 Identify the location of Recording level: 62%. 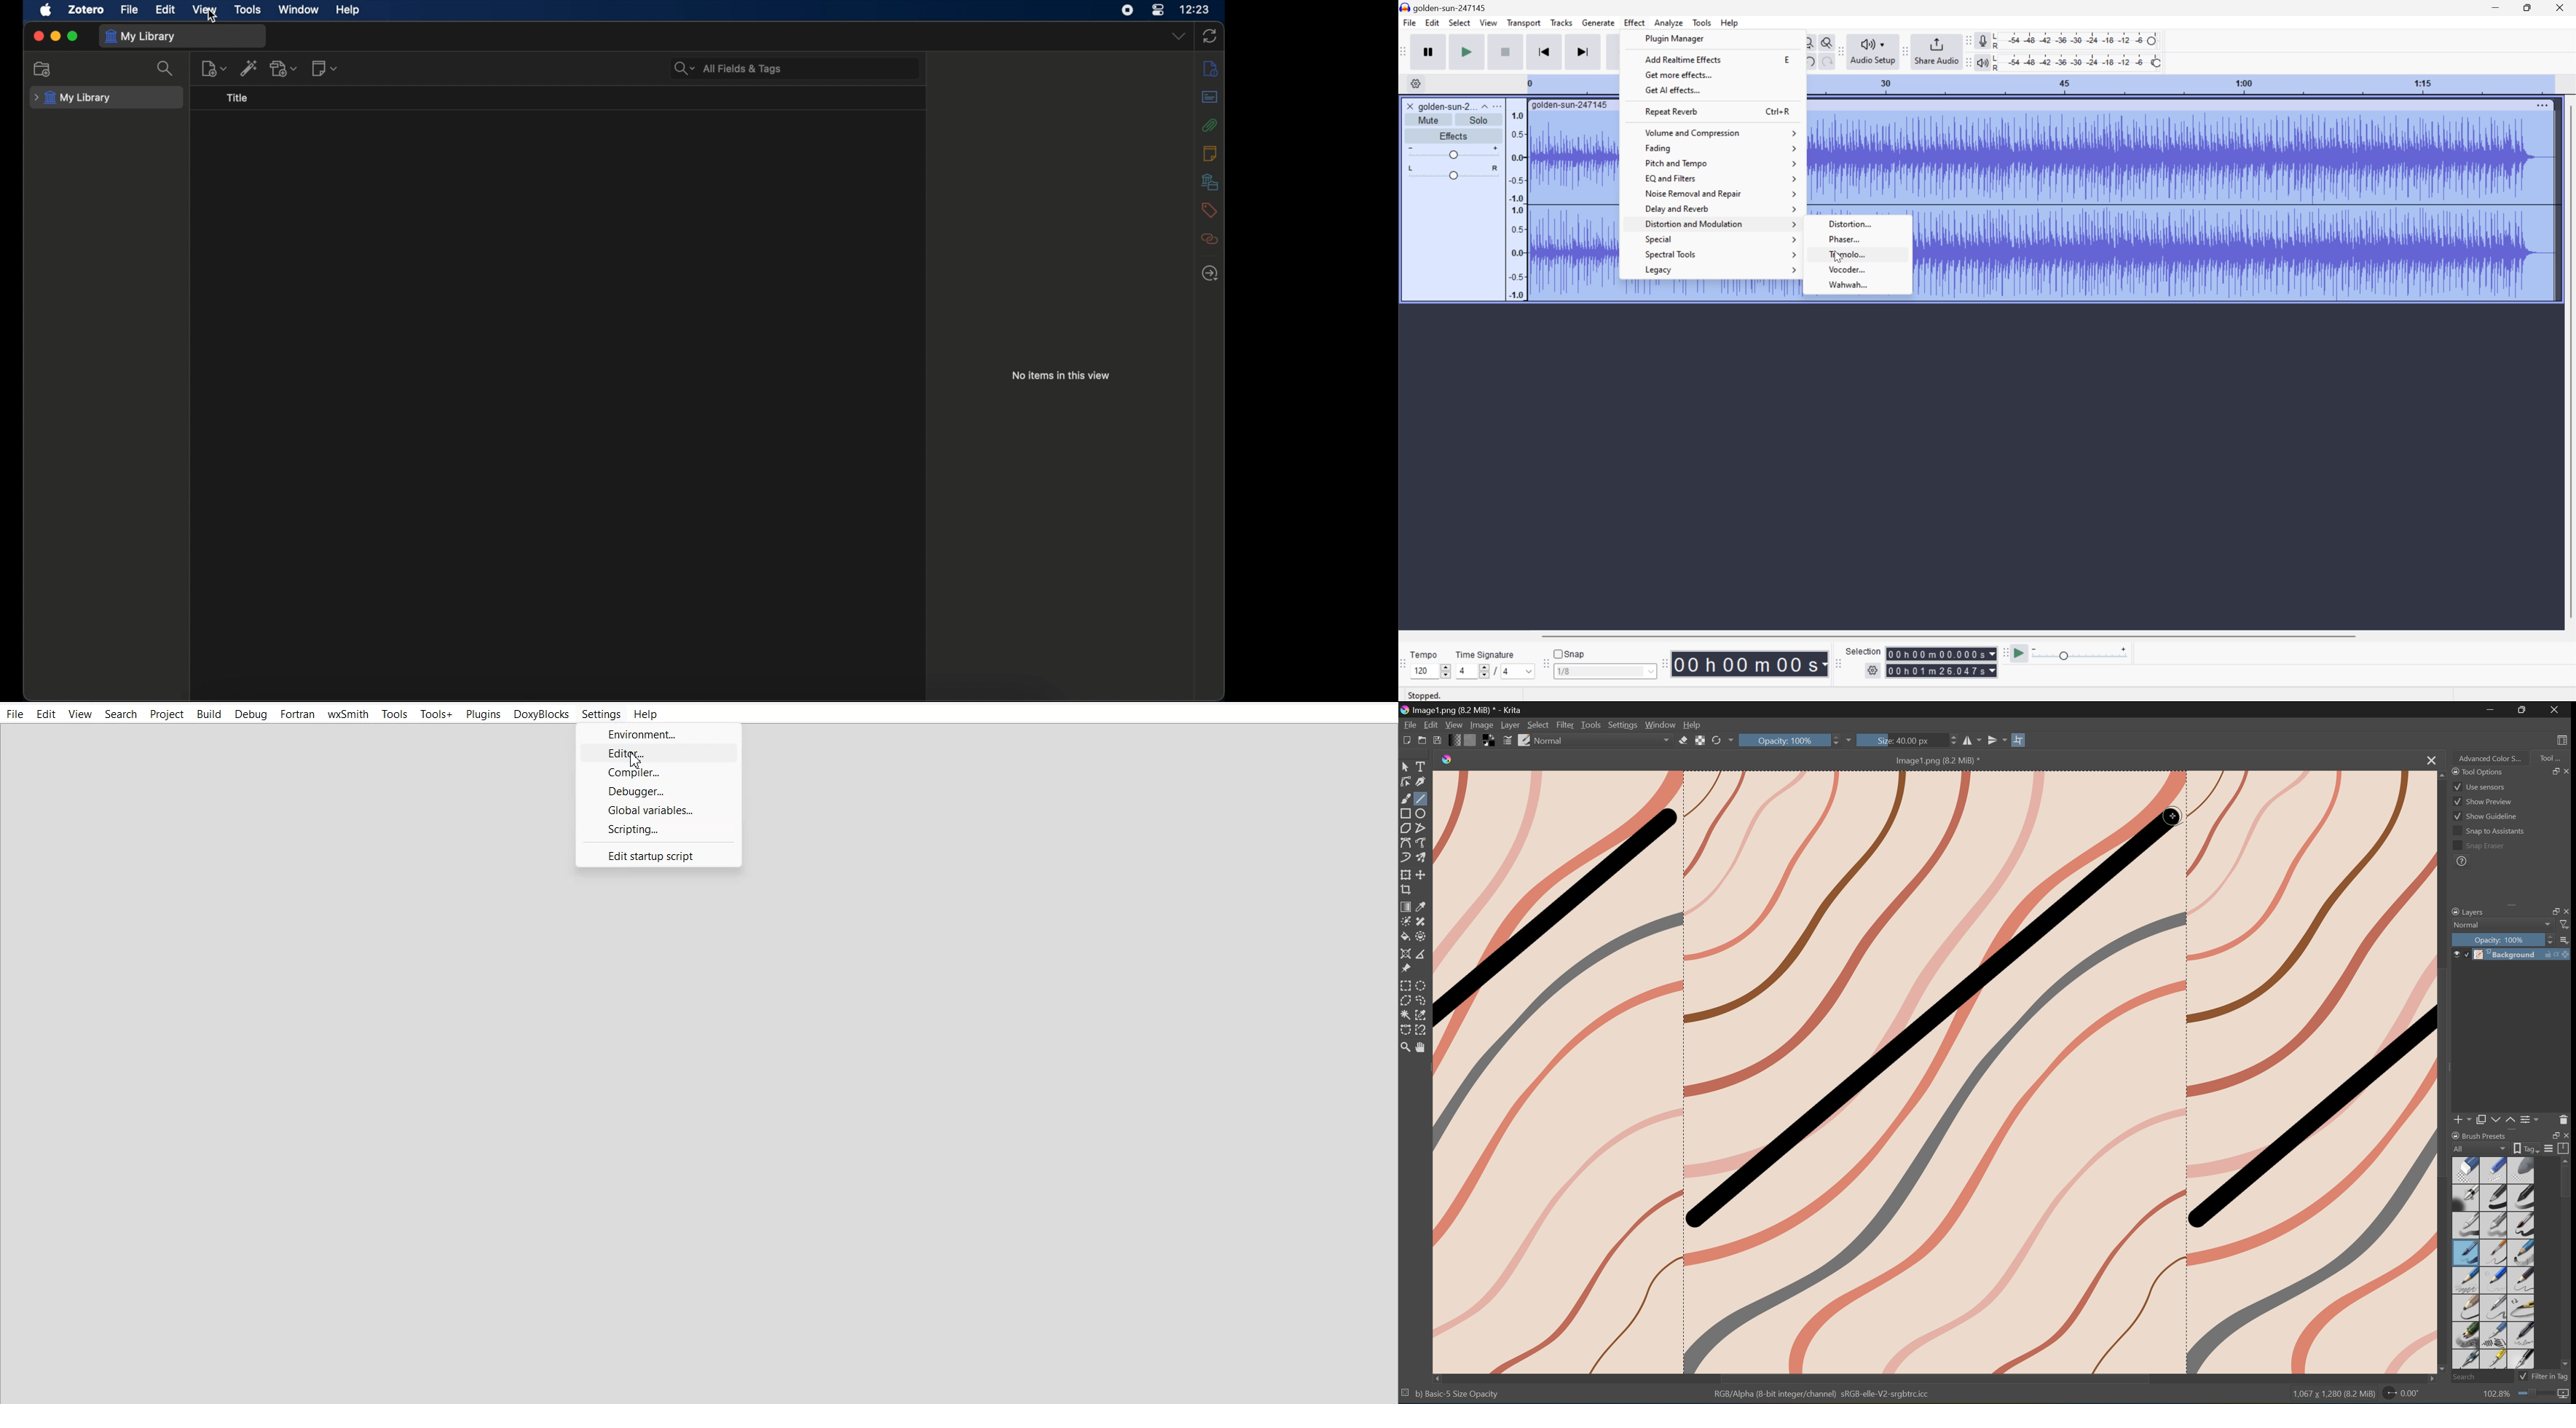
(2077, 40).